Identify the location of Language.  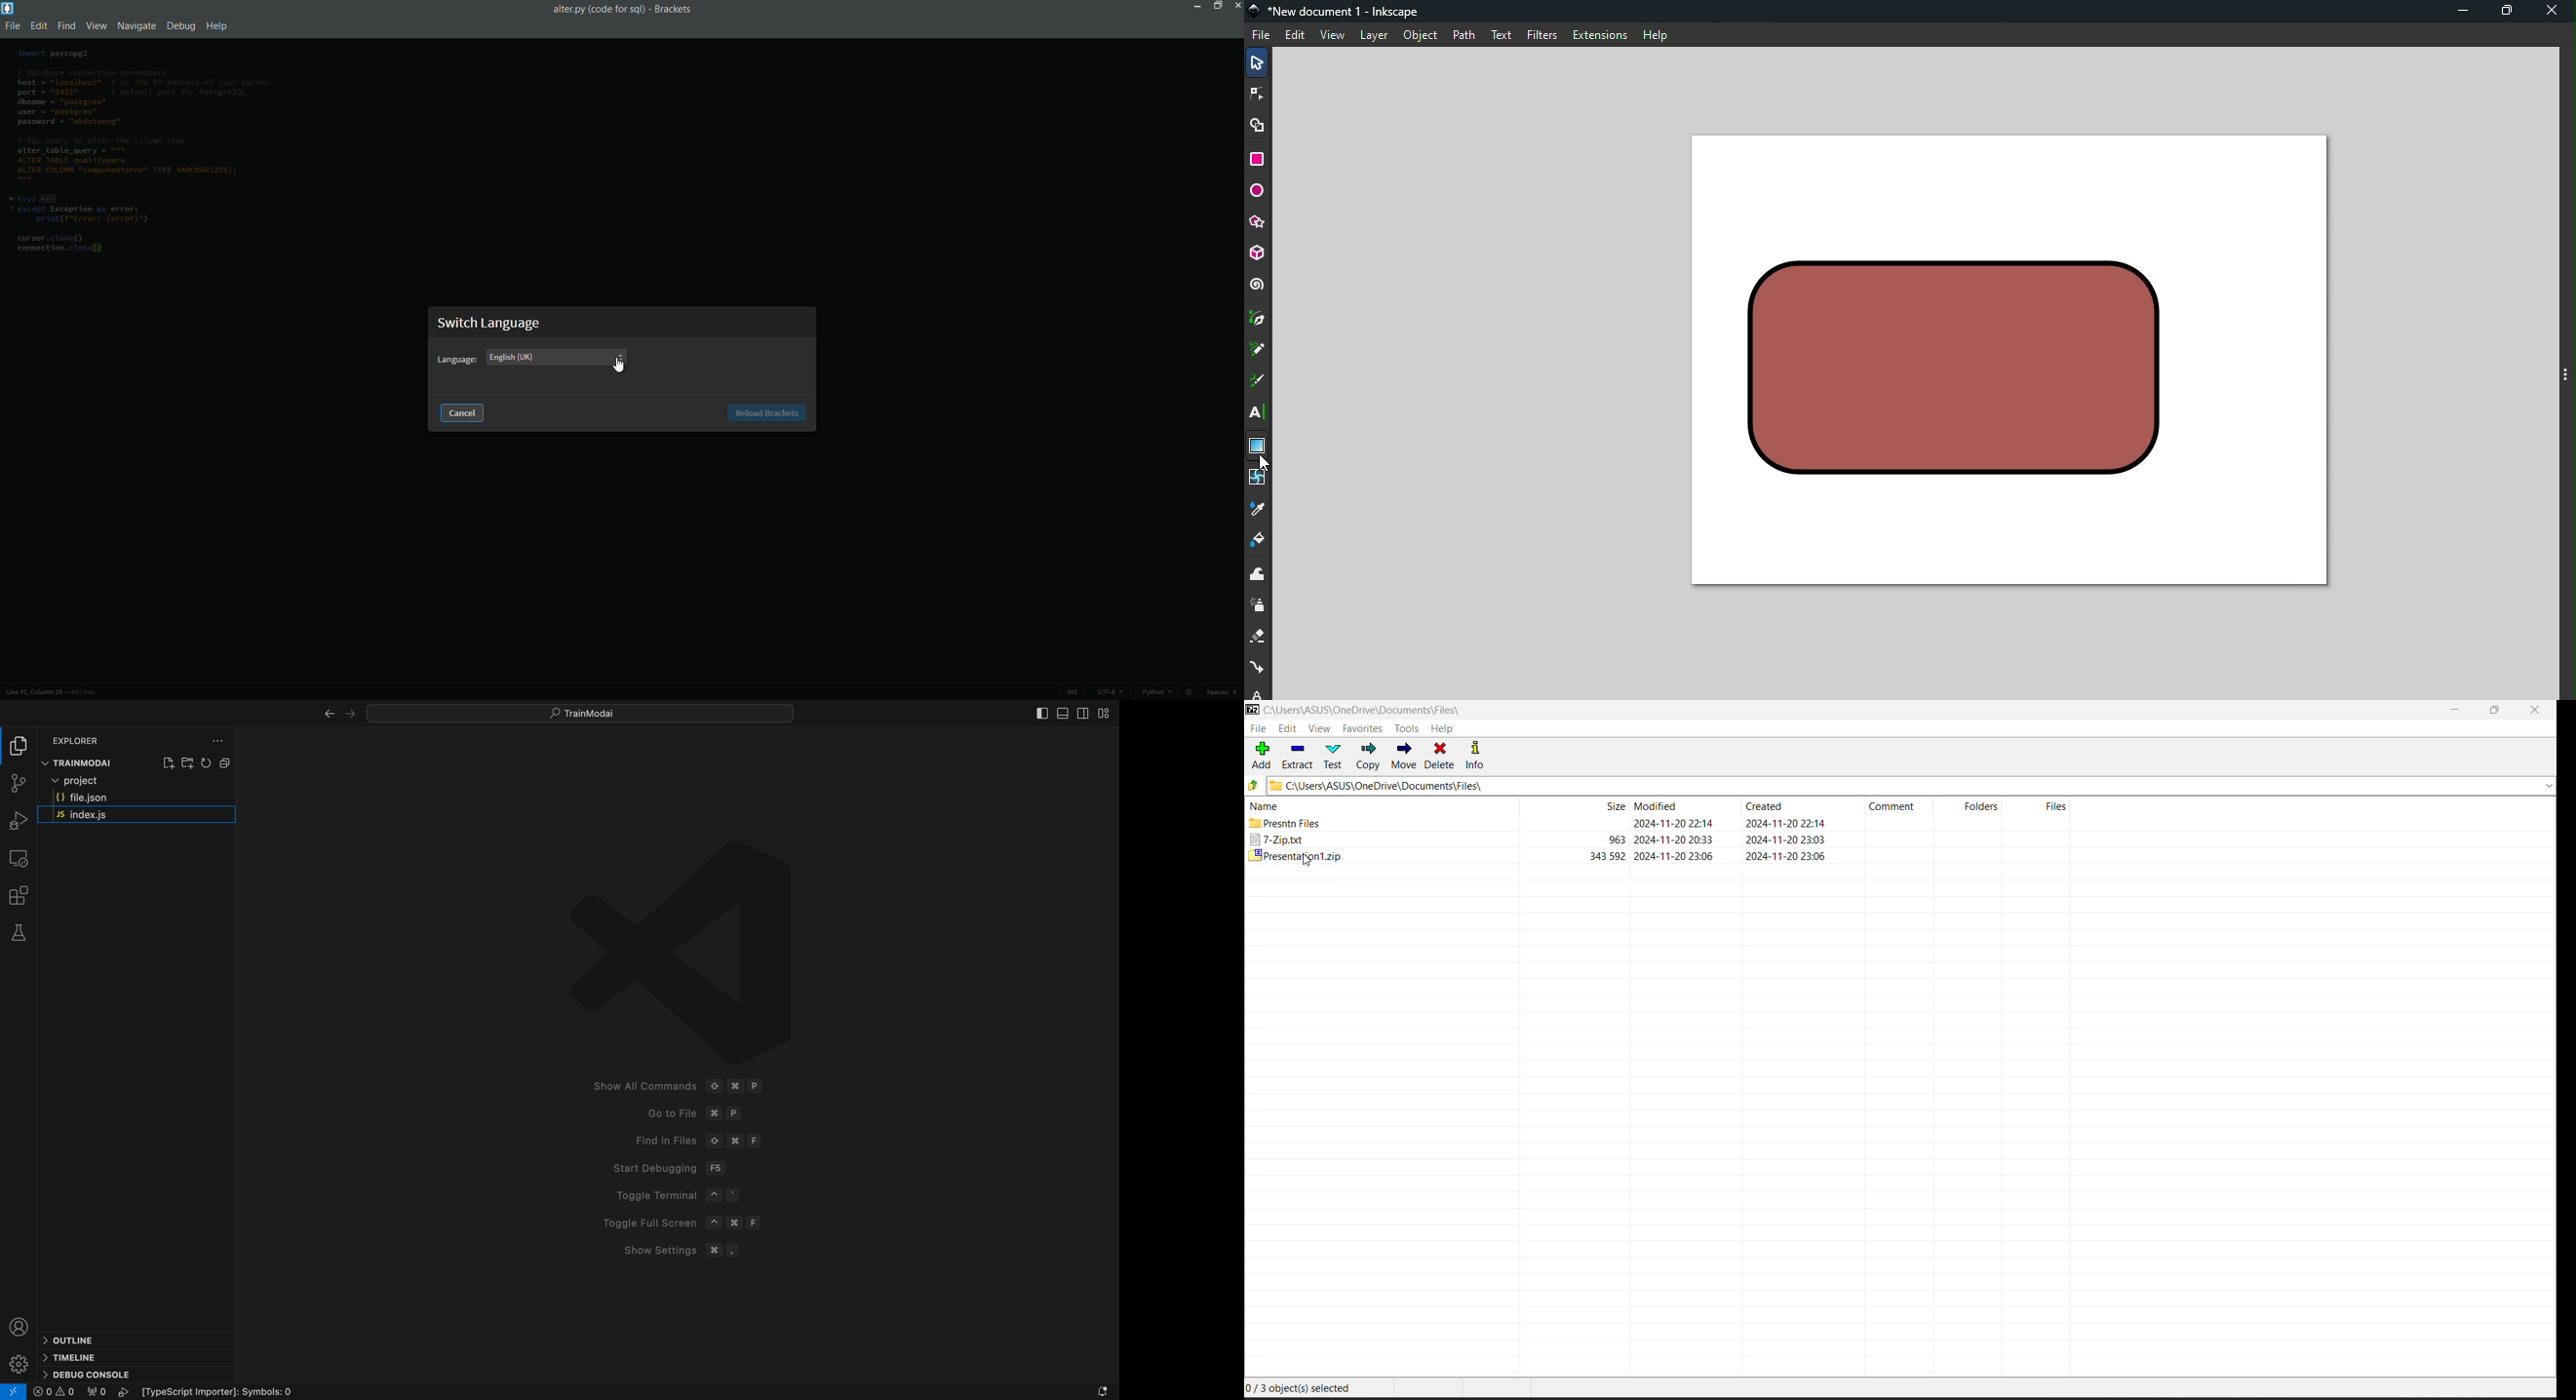
(458, 359).